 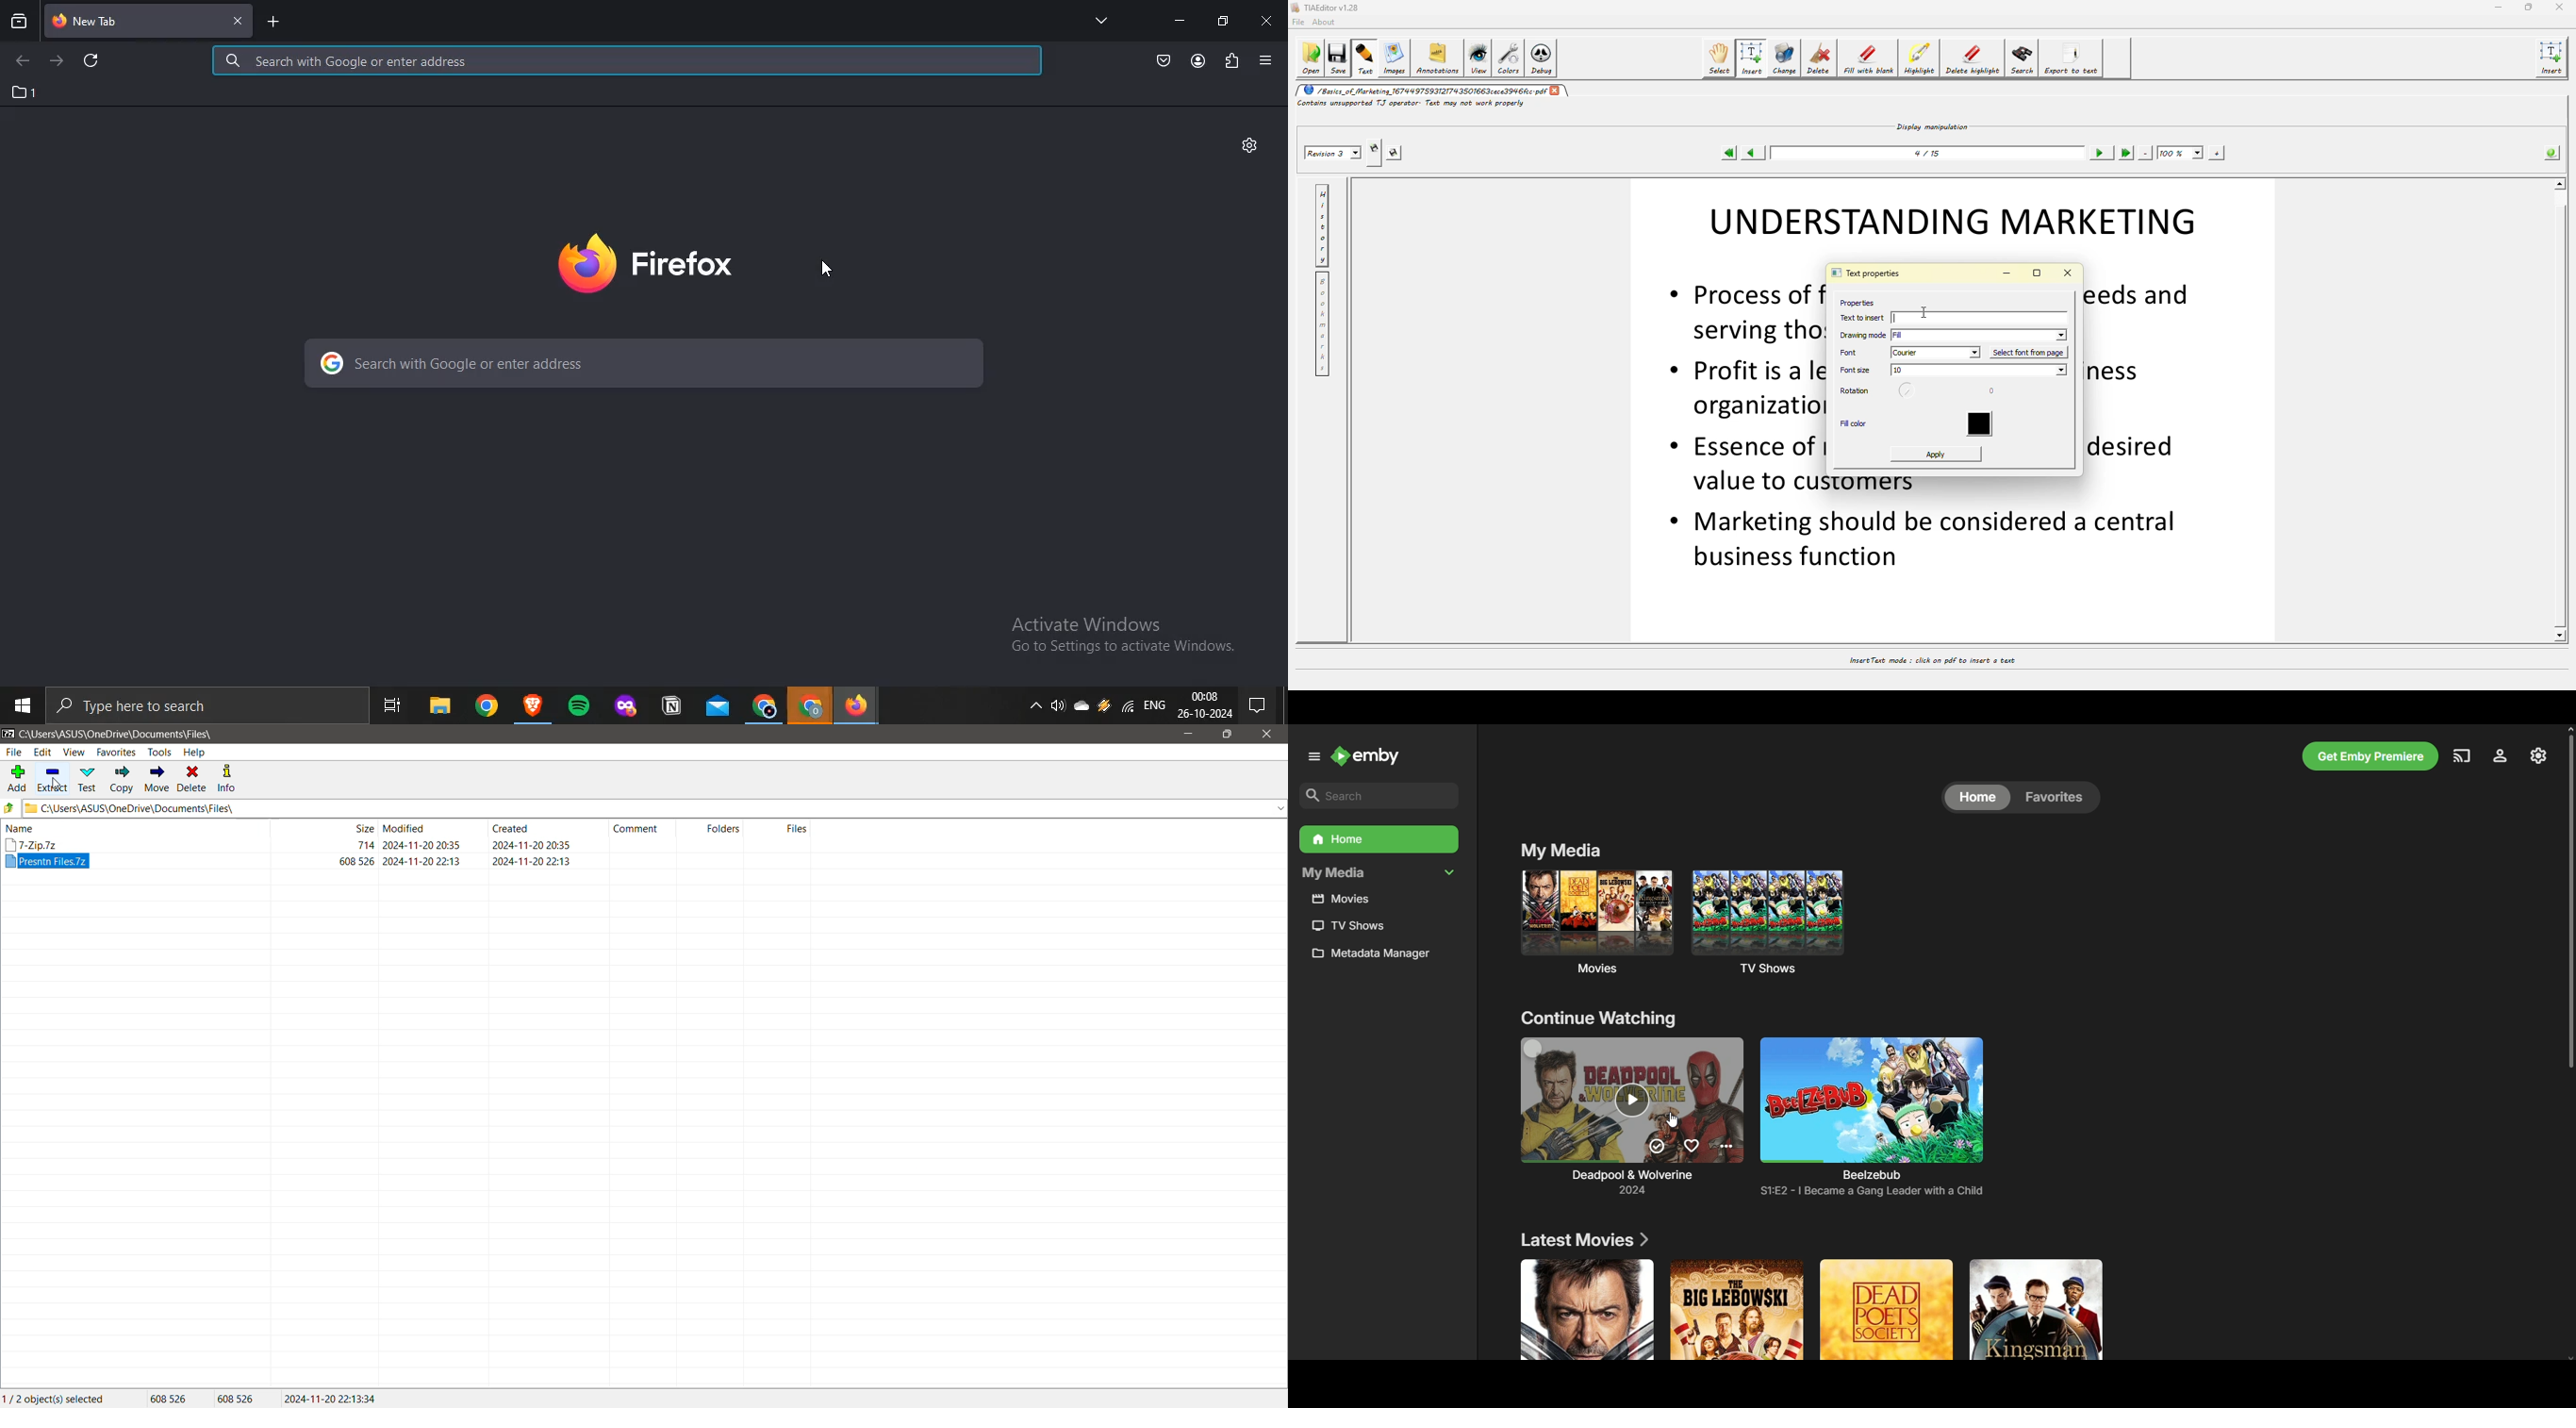 What do you see at coordinates (1559, 850) in the screenshot?
I see `My  Media` at bounding box center [1559, 850].